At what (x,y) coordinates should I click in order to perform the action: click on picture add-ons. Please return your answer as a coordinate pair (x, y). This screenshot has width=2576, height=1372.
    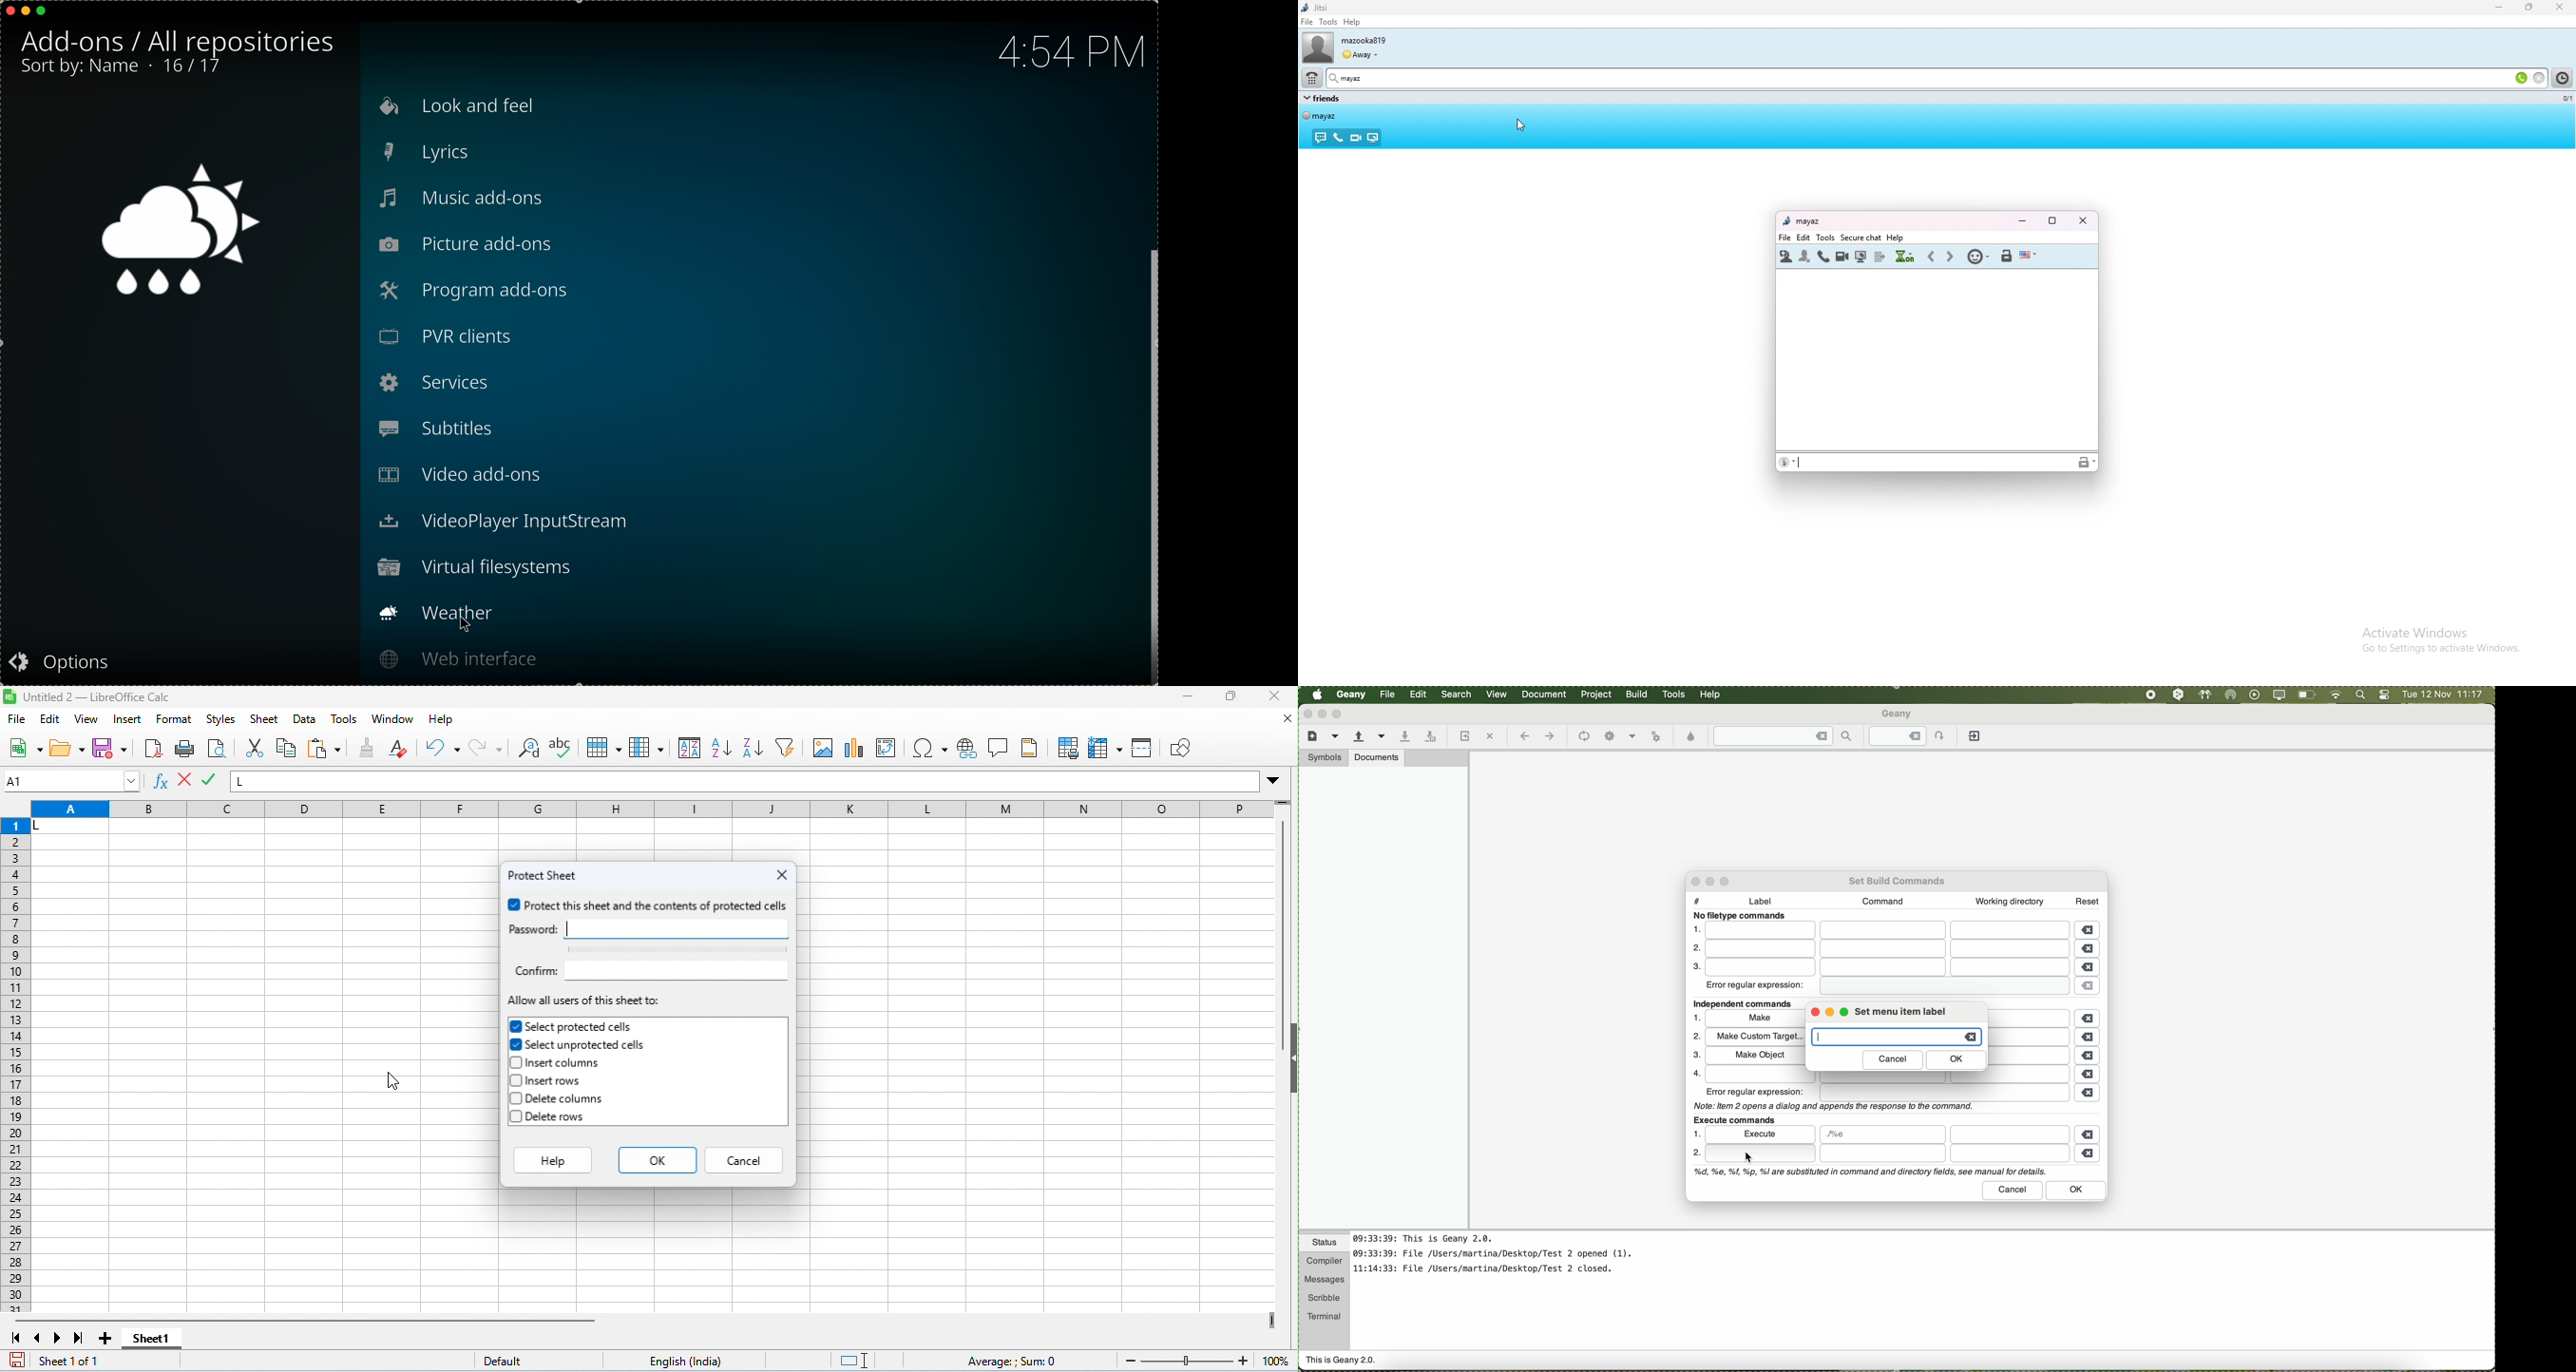
    Looking at the image, I should click on (467, 245).